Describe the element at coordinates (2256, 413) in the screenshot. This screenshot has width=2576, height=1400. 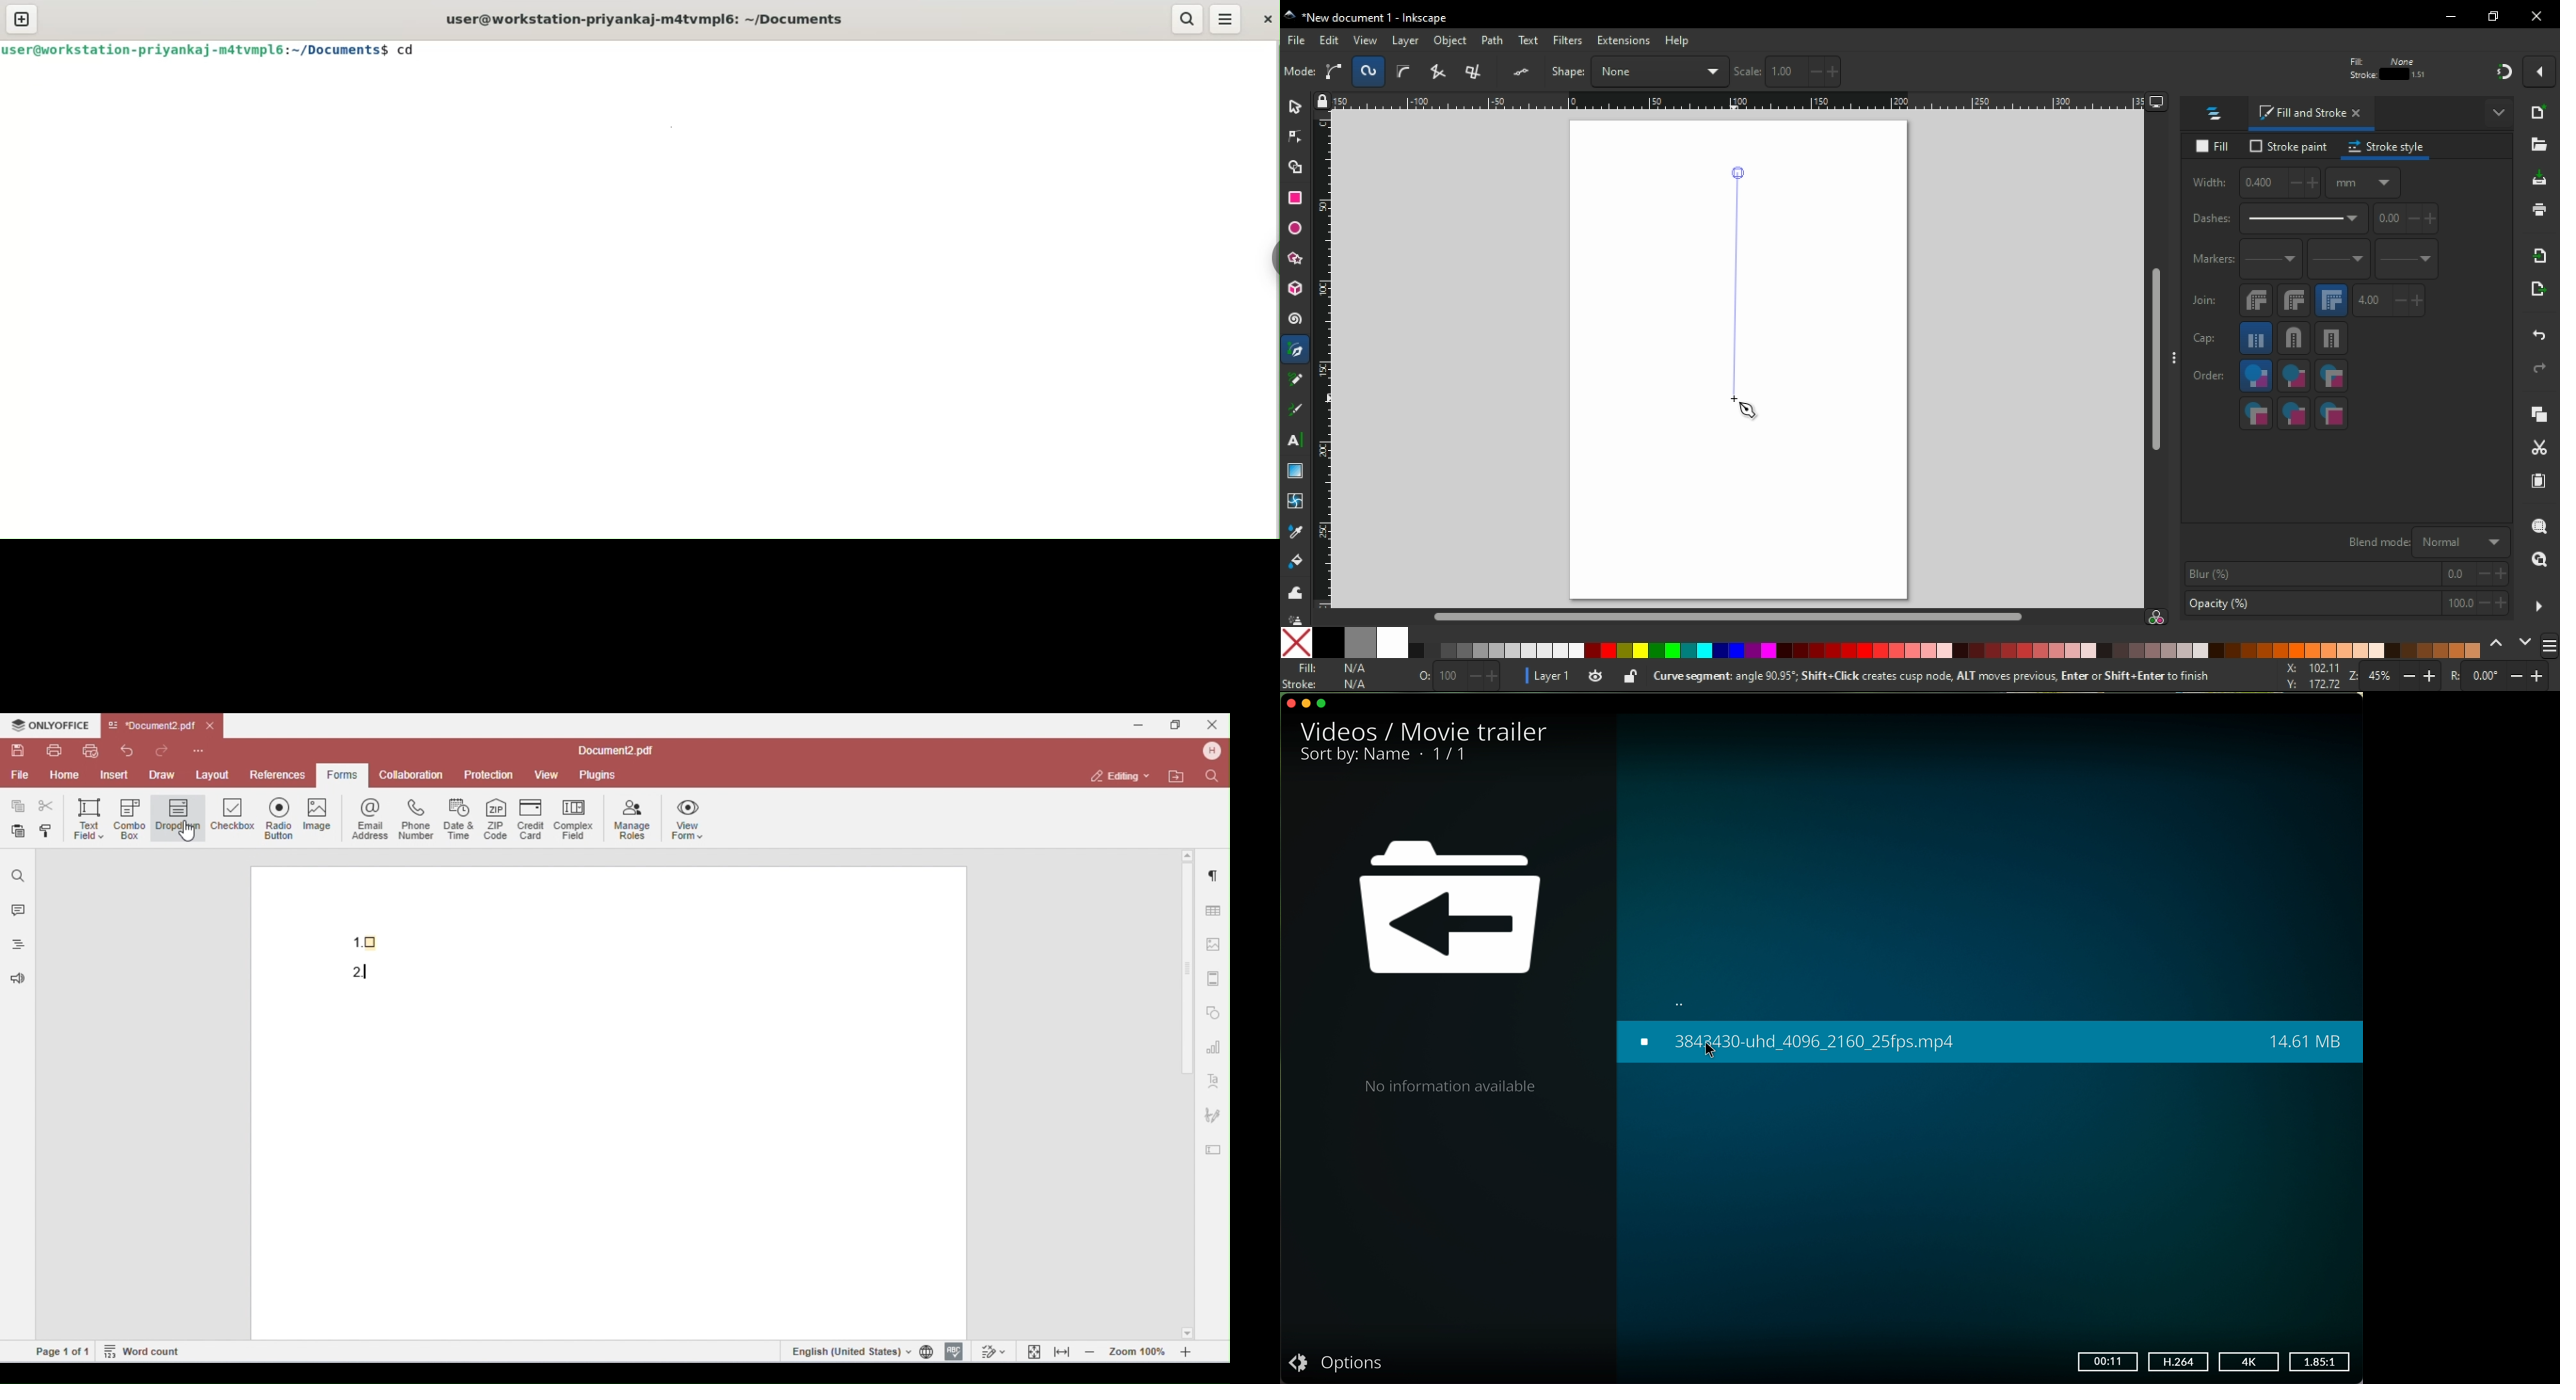
I see `markers,fill,stroke` at that location.